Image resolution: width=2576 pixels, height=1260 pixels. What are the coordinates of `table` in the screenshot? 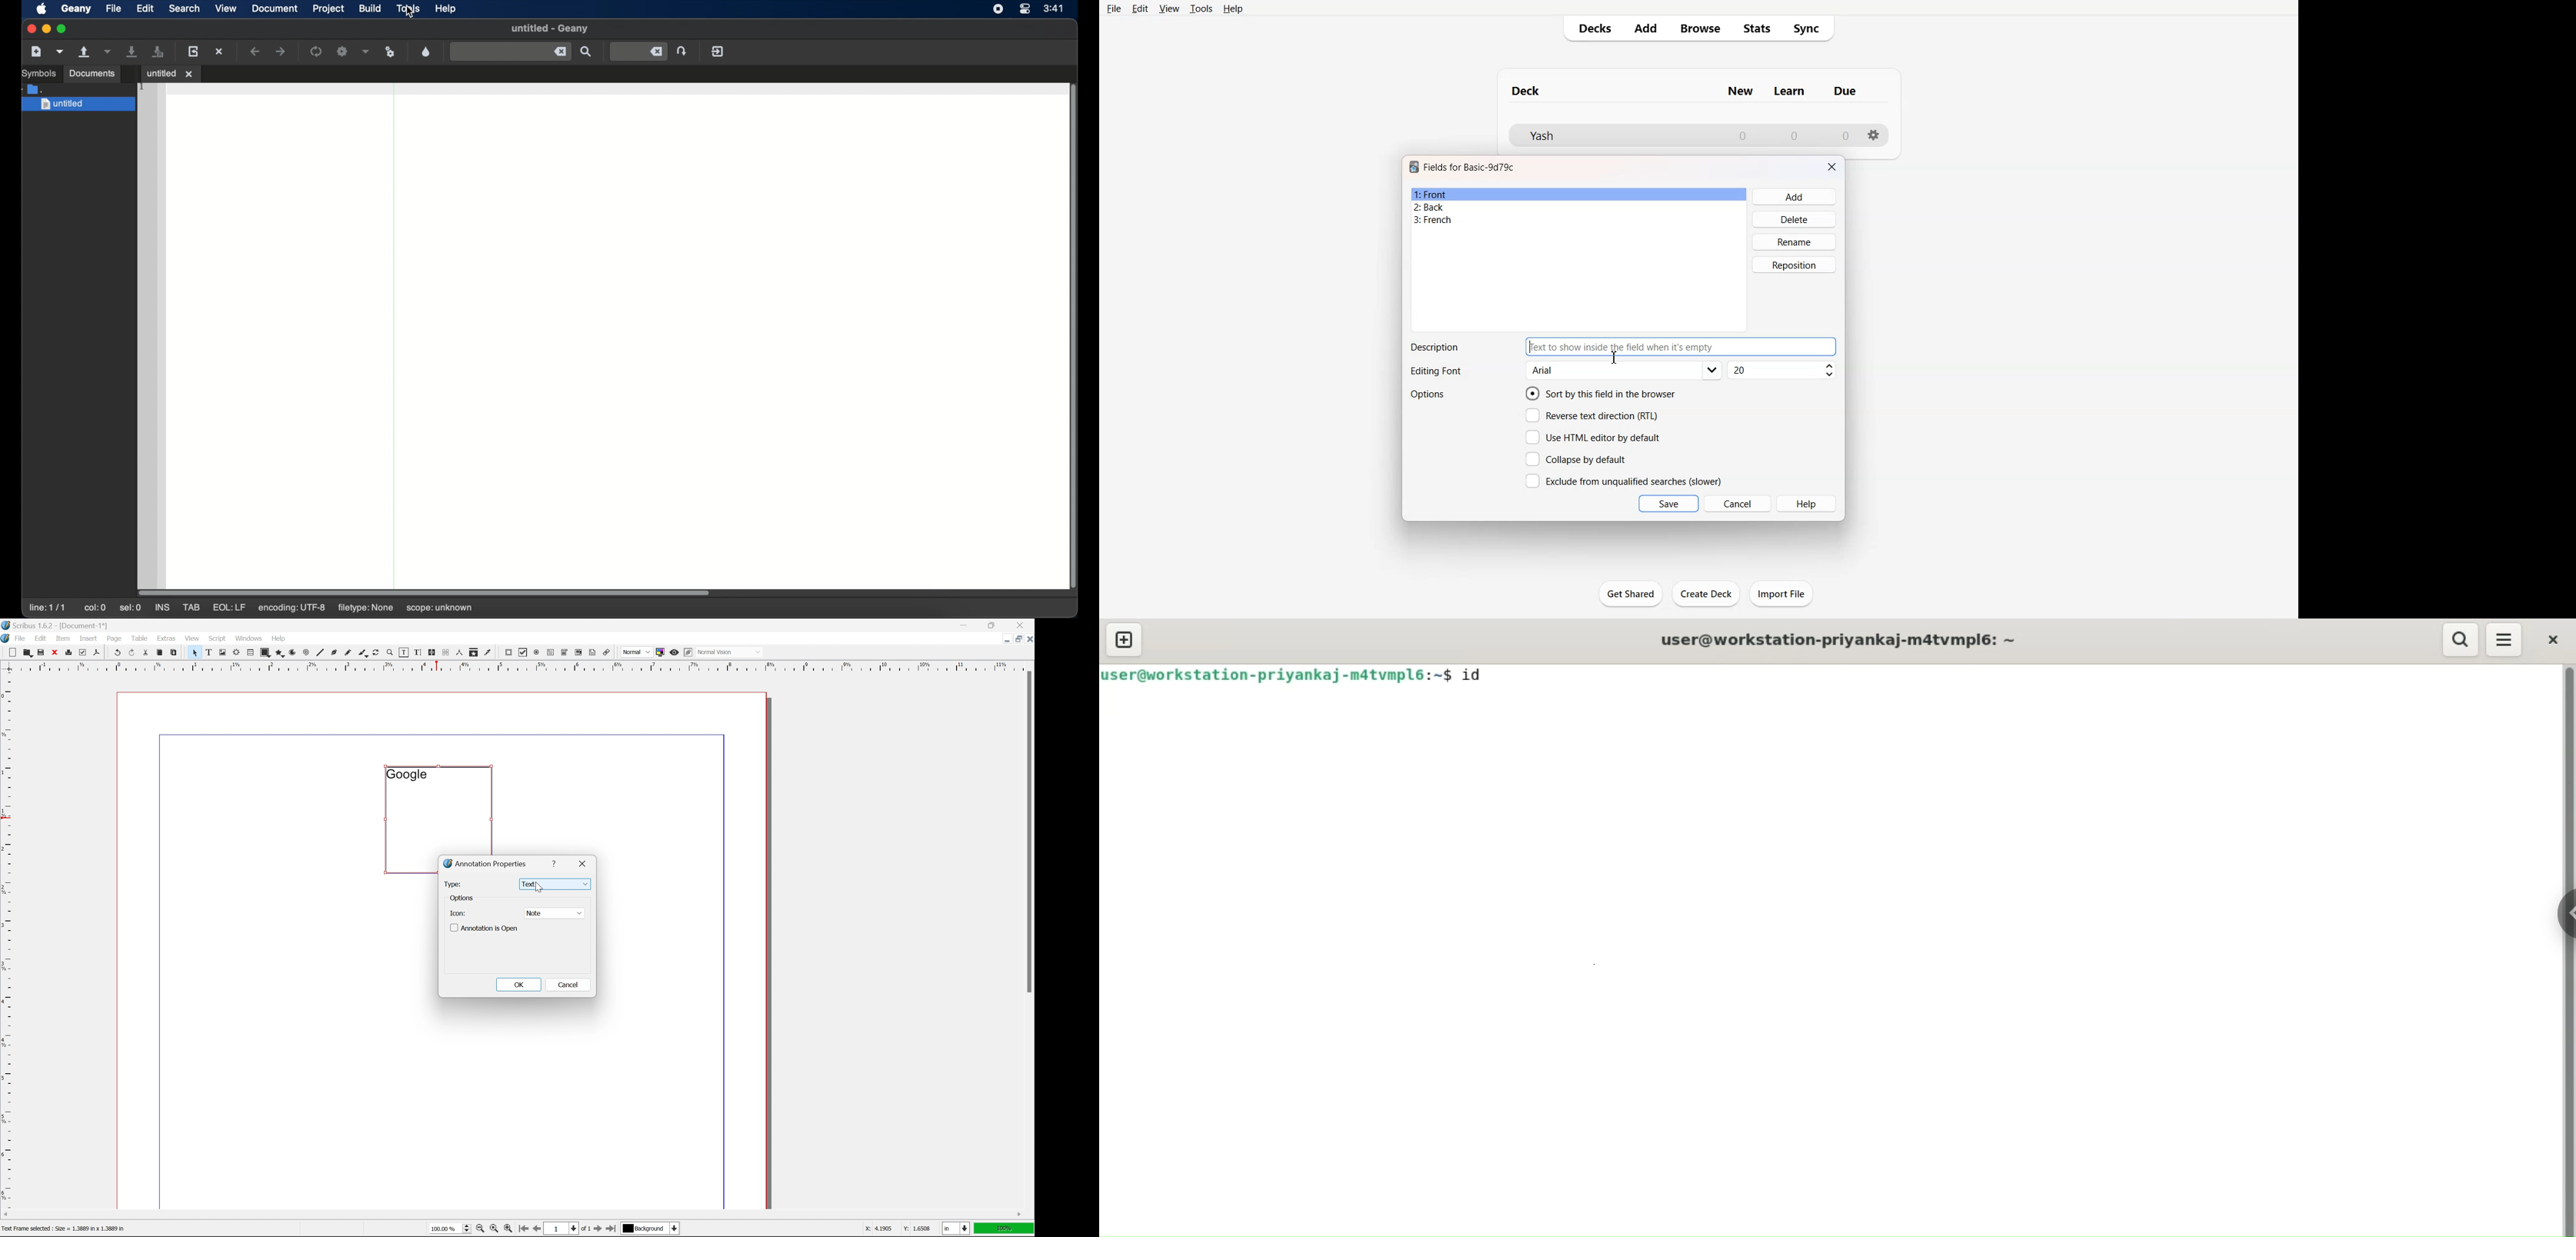 It's located at (139, 638).